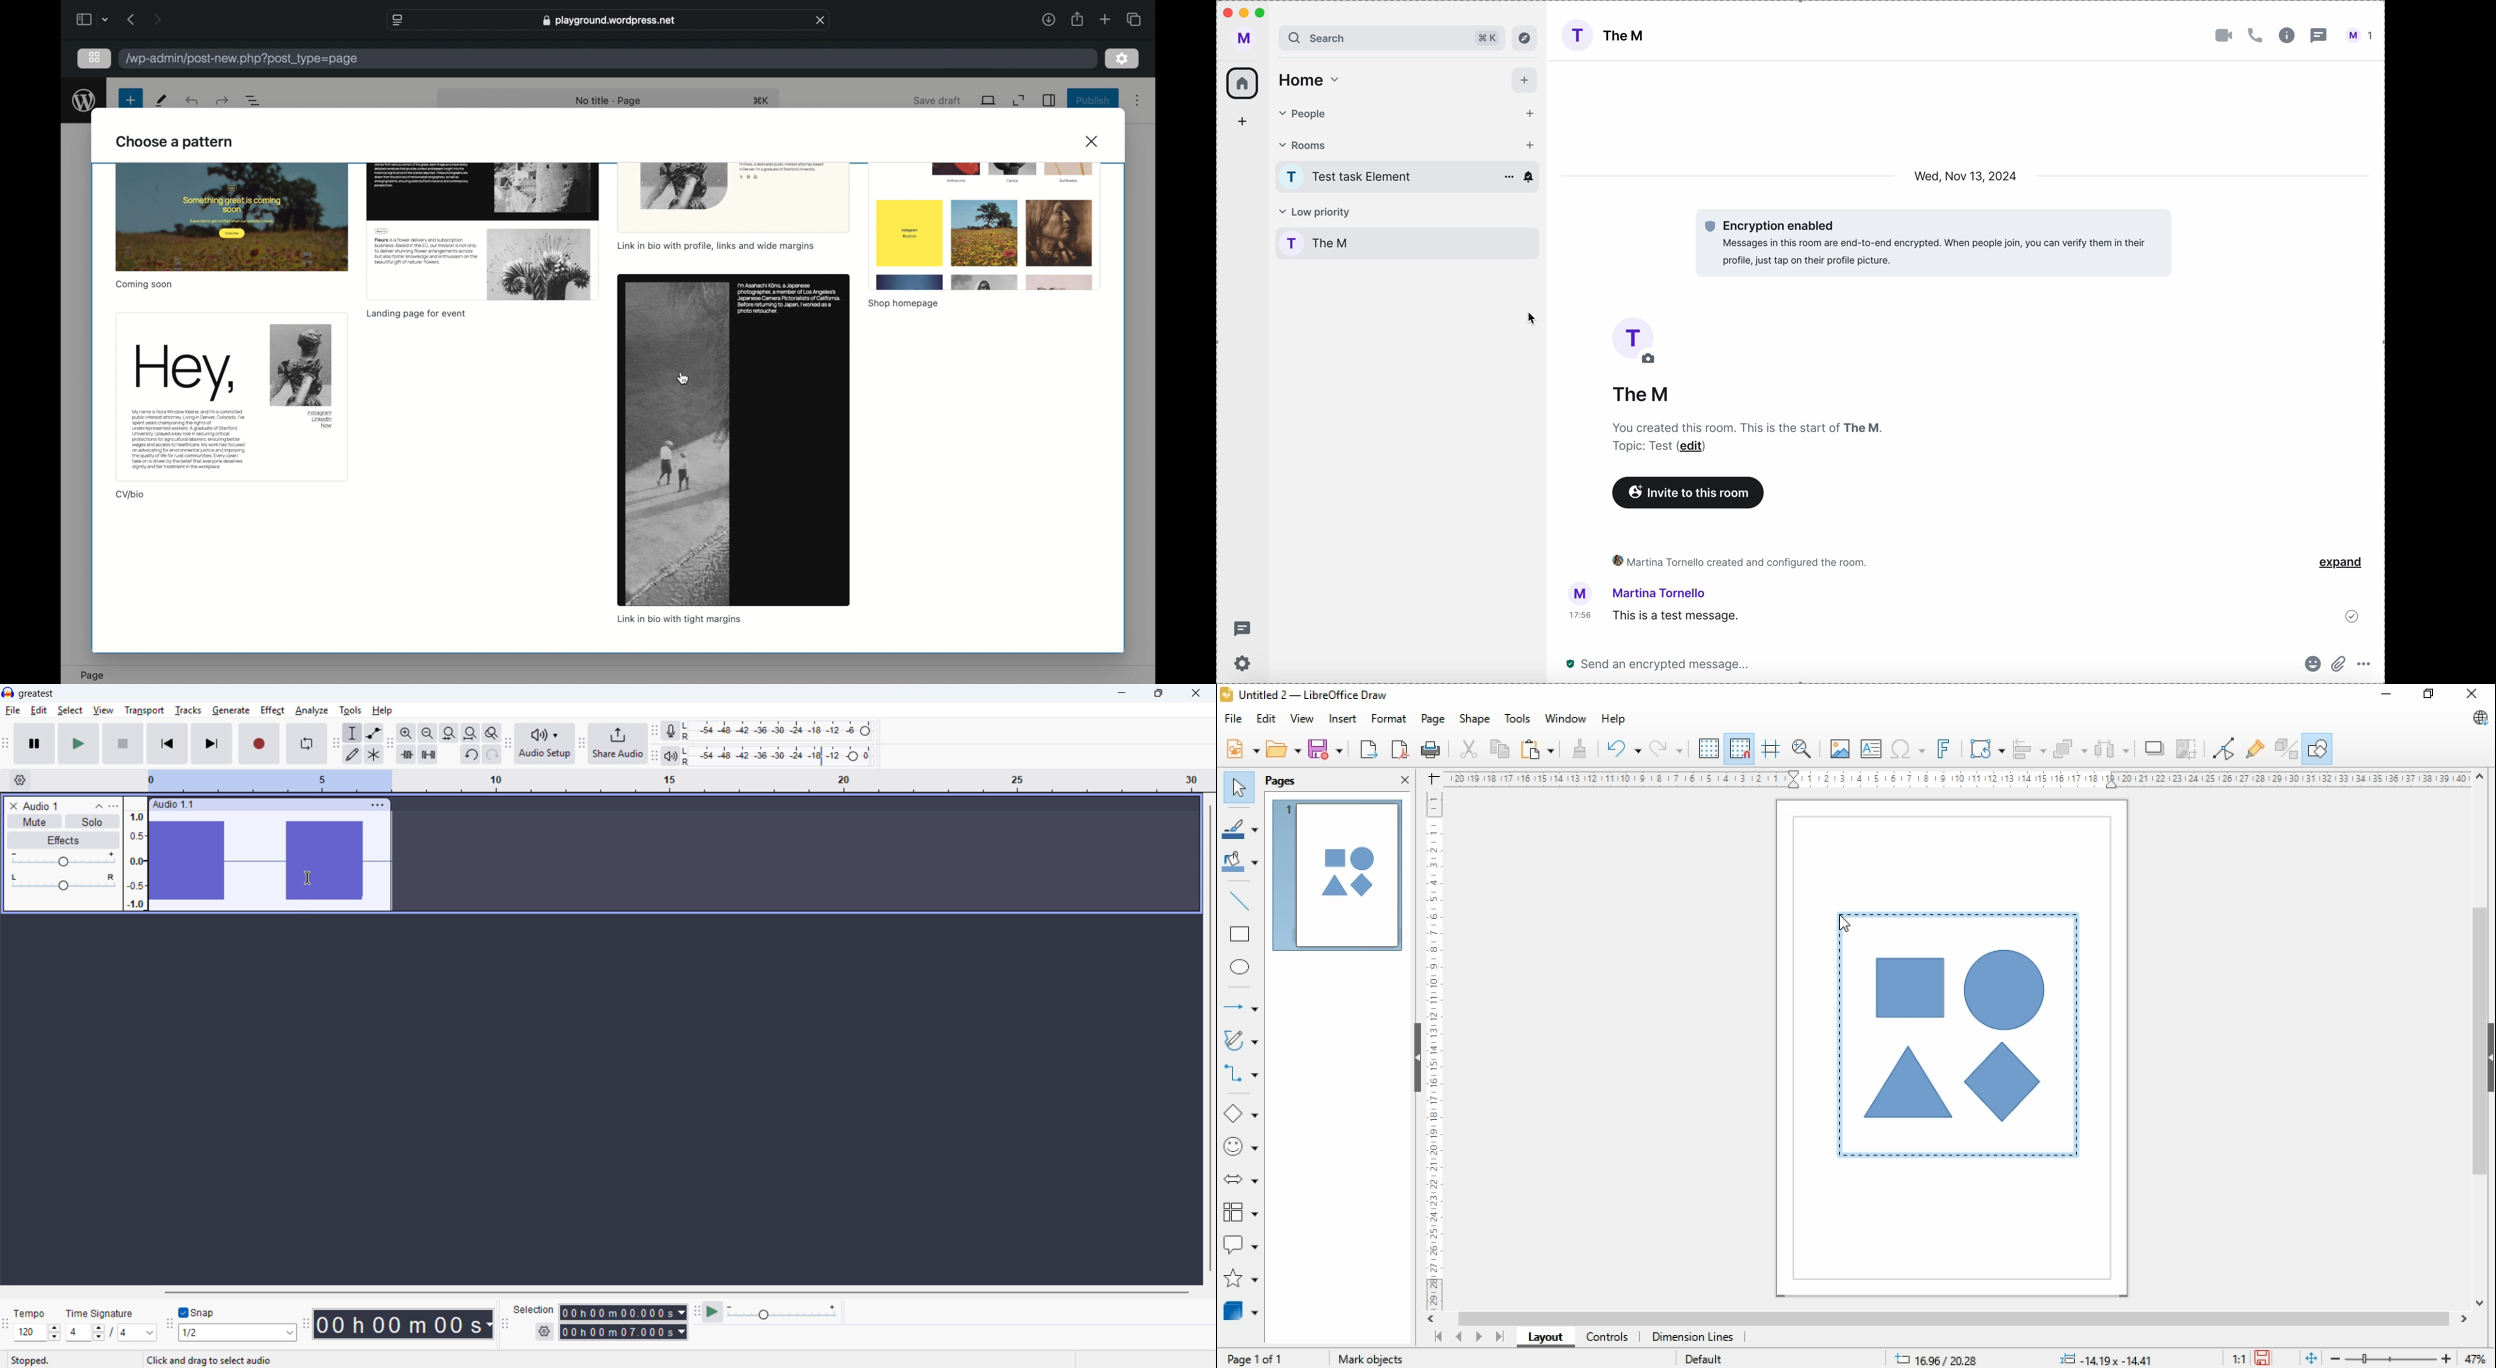 The width and height of the screenshot is (2520, 1372). Describe the element at coordinates (1668, 749) in the screenshot. I see `redo` at that location.